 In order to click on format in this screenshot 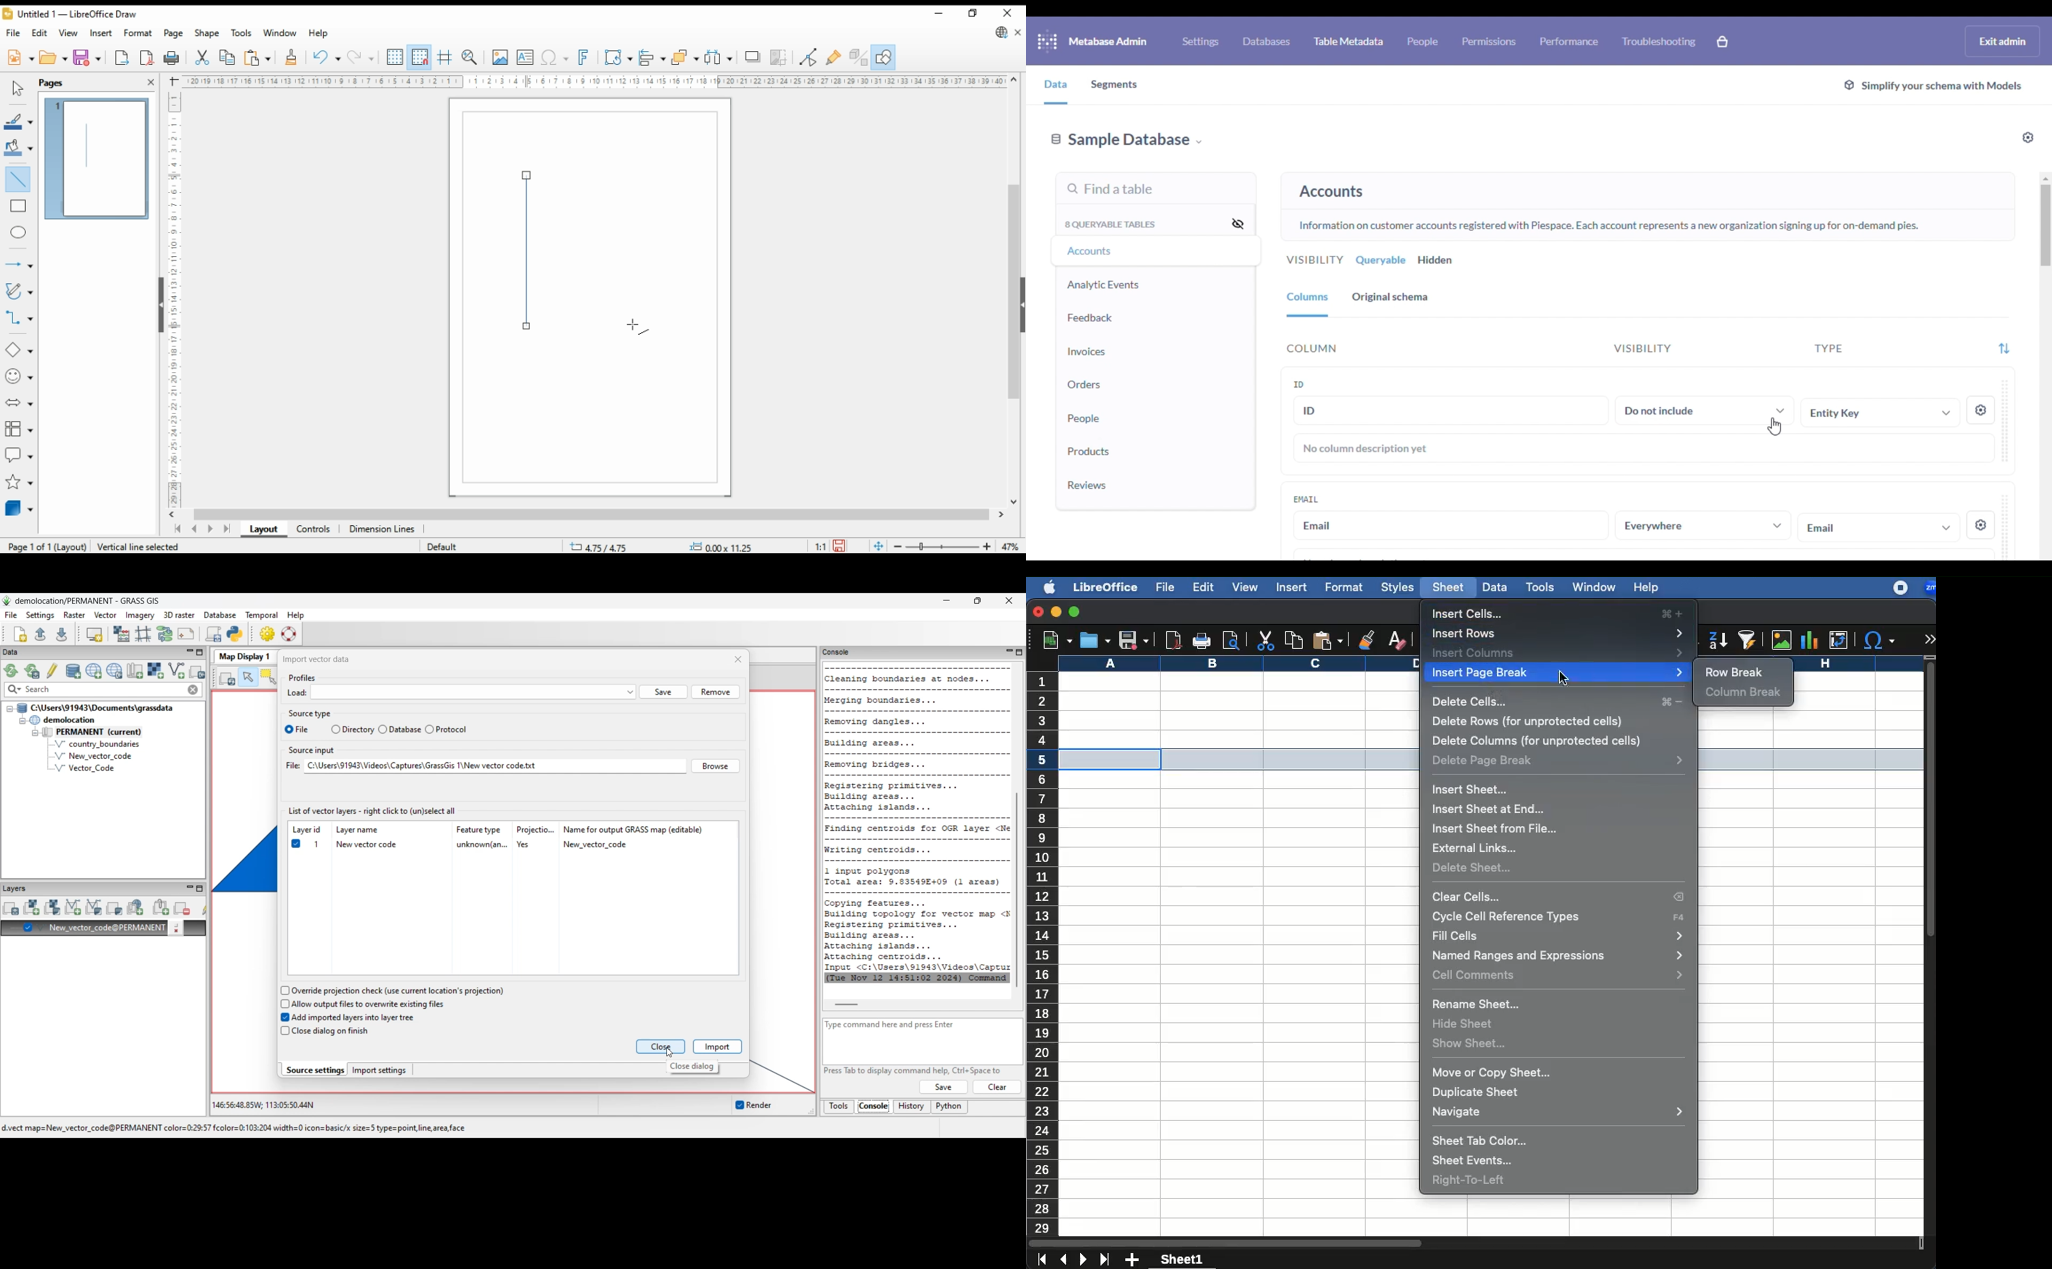, I will do `click(1344, 588)`.